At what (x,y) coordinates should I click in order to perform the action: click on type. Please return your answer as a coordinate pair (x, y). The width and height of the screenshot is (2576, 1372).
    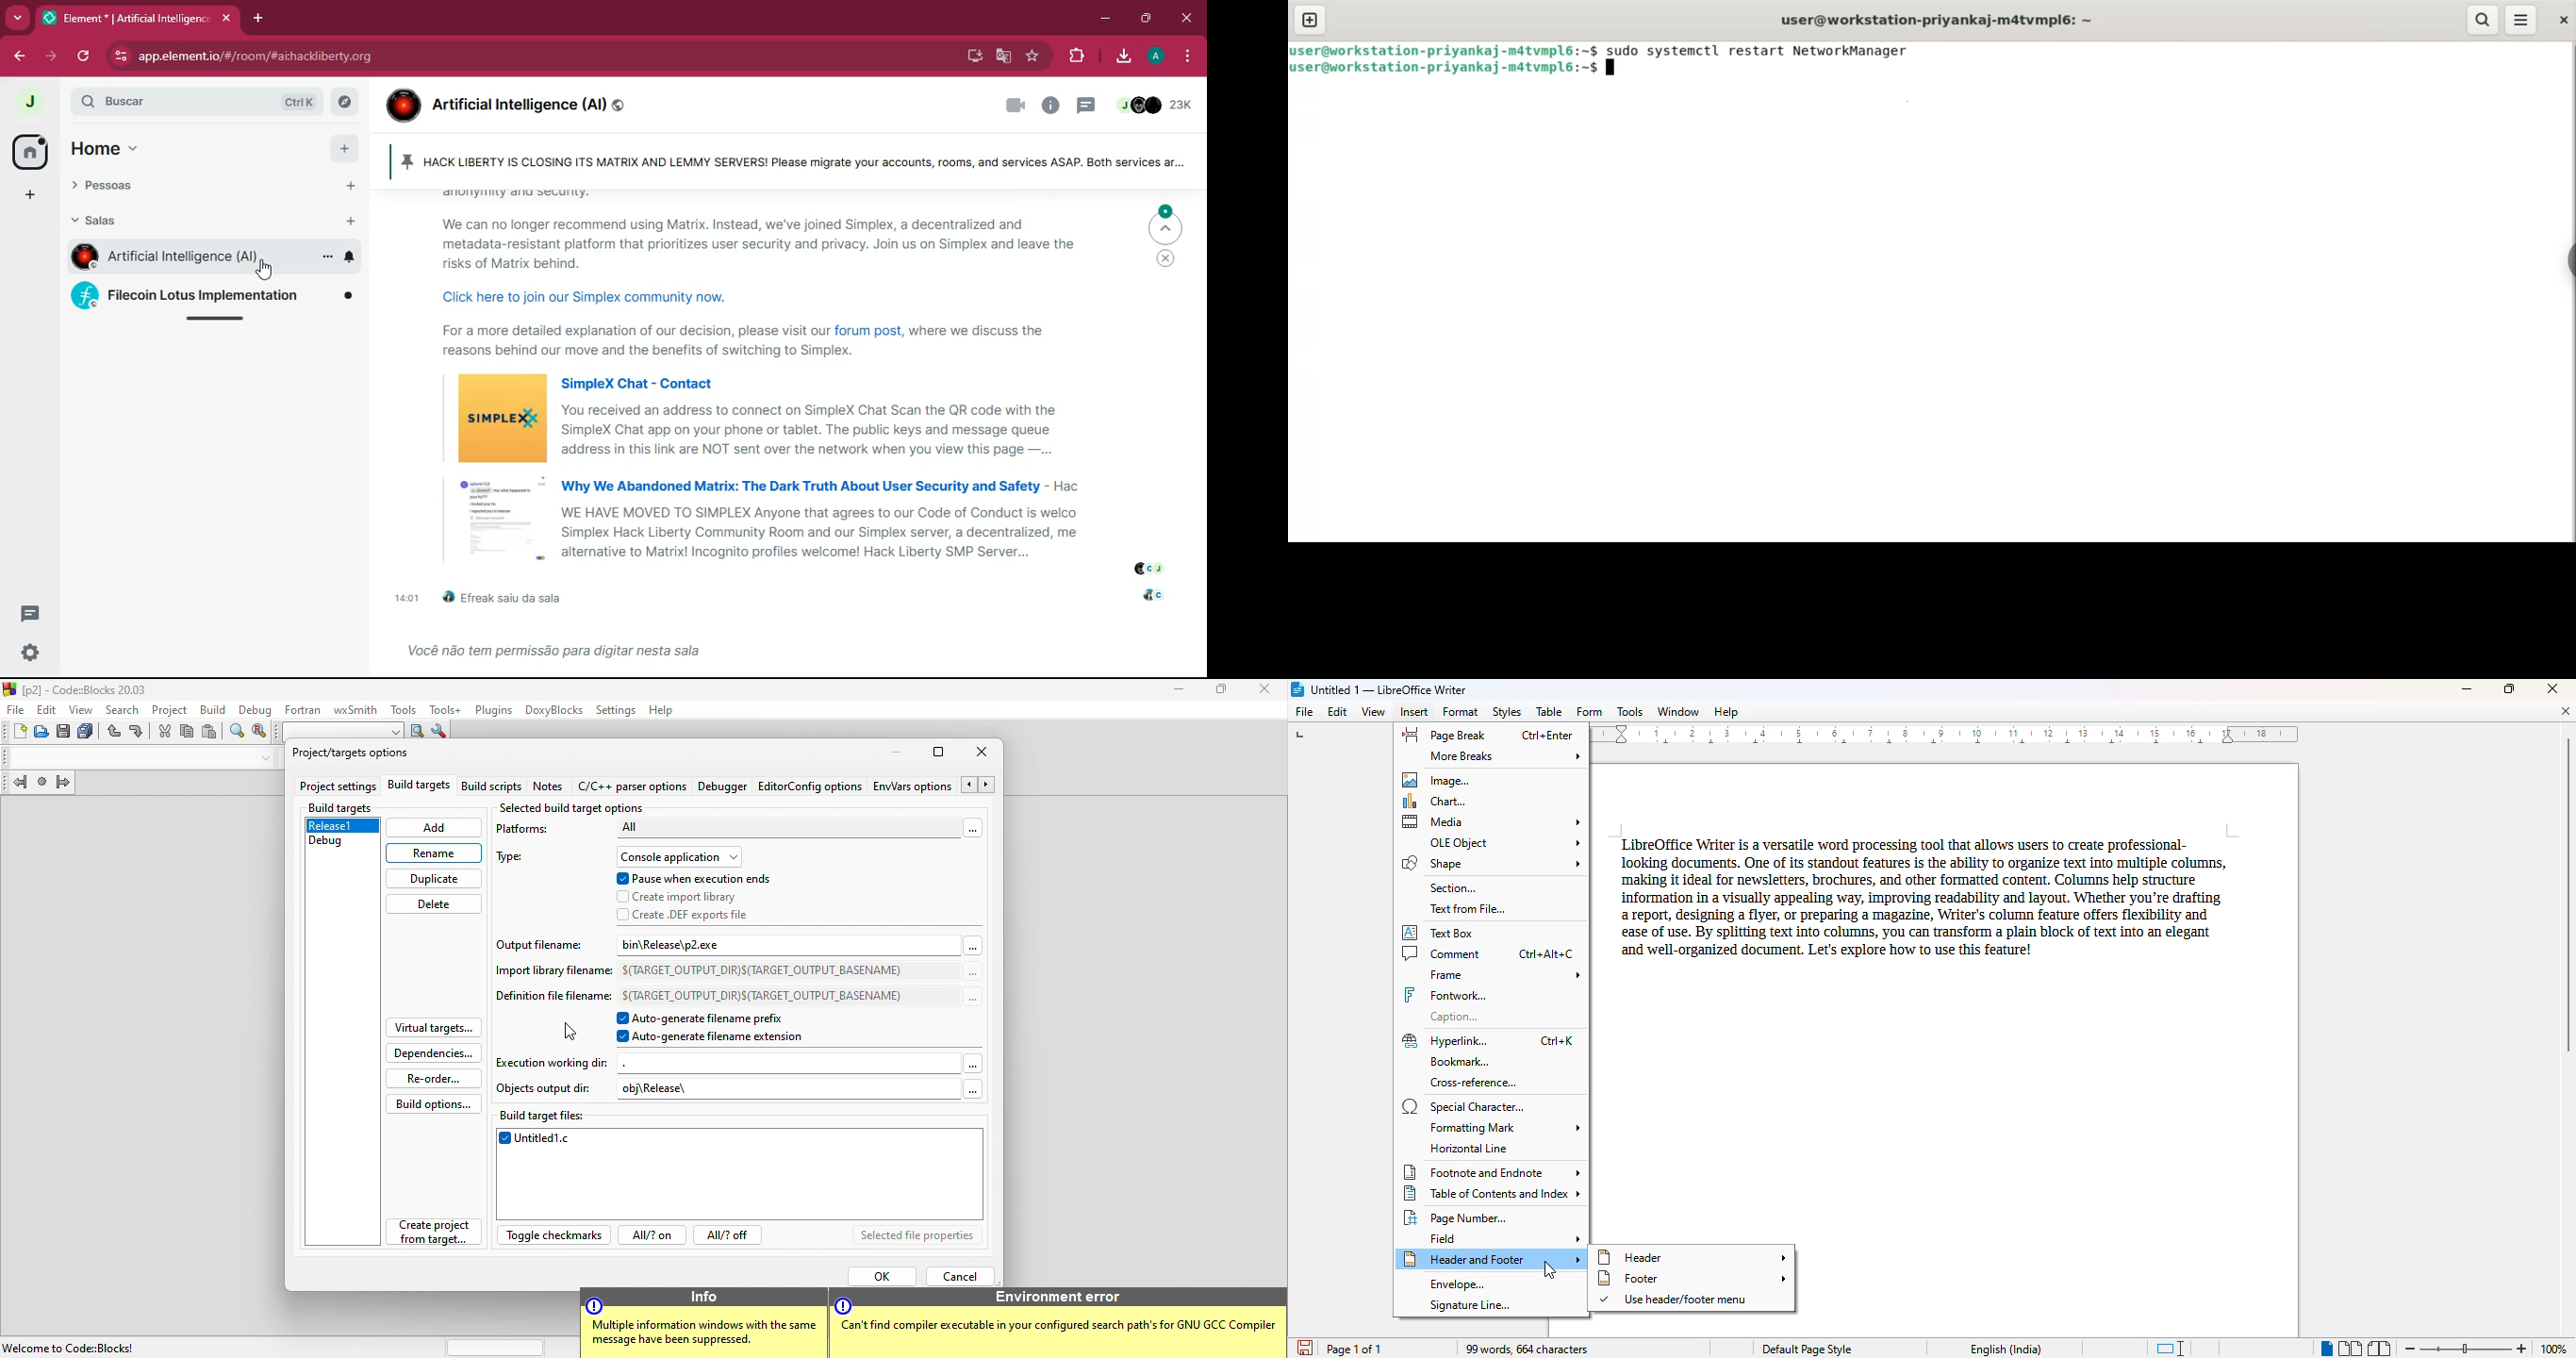
    Looking at the image, I should click on (518, 859).